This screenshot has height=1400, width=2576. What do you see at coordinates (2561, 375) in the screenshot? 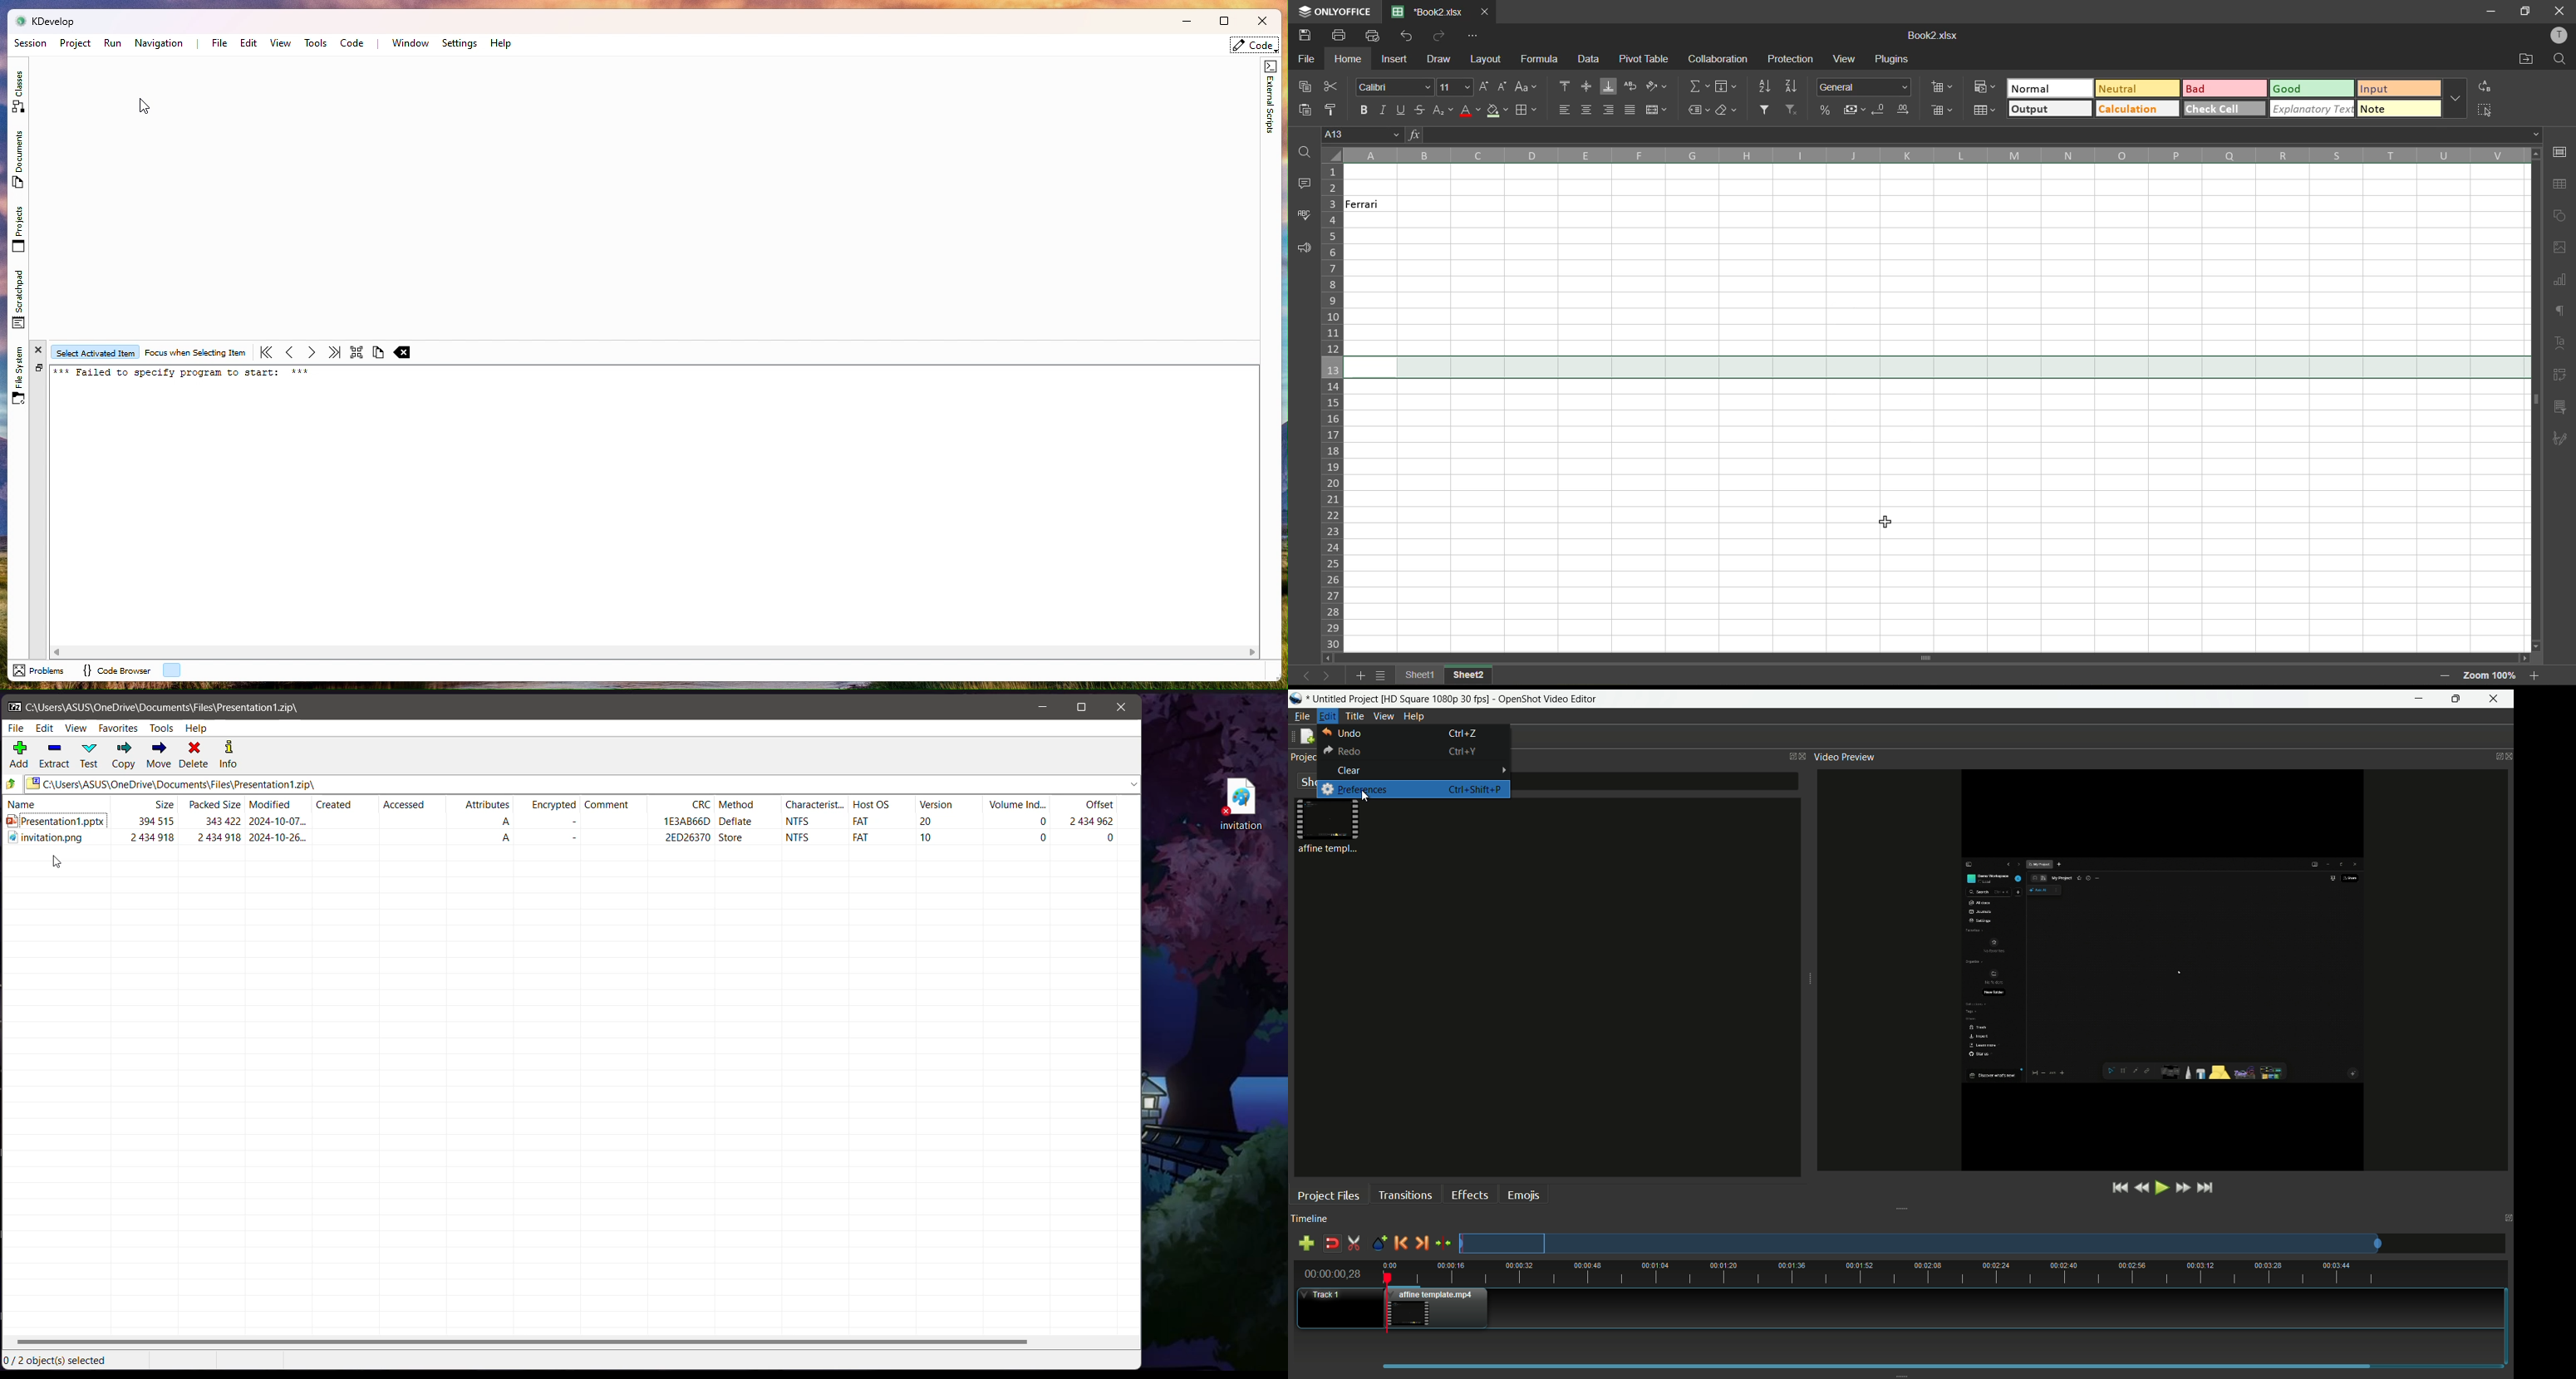
I see `pivot table` at bounding box center [2561, 375].